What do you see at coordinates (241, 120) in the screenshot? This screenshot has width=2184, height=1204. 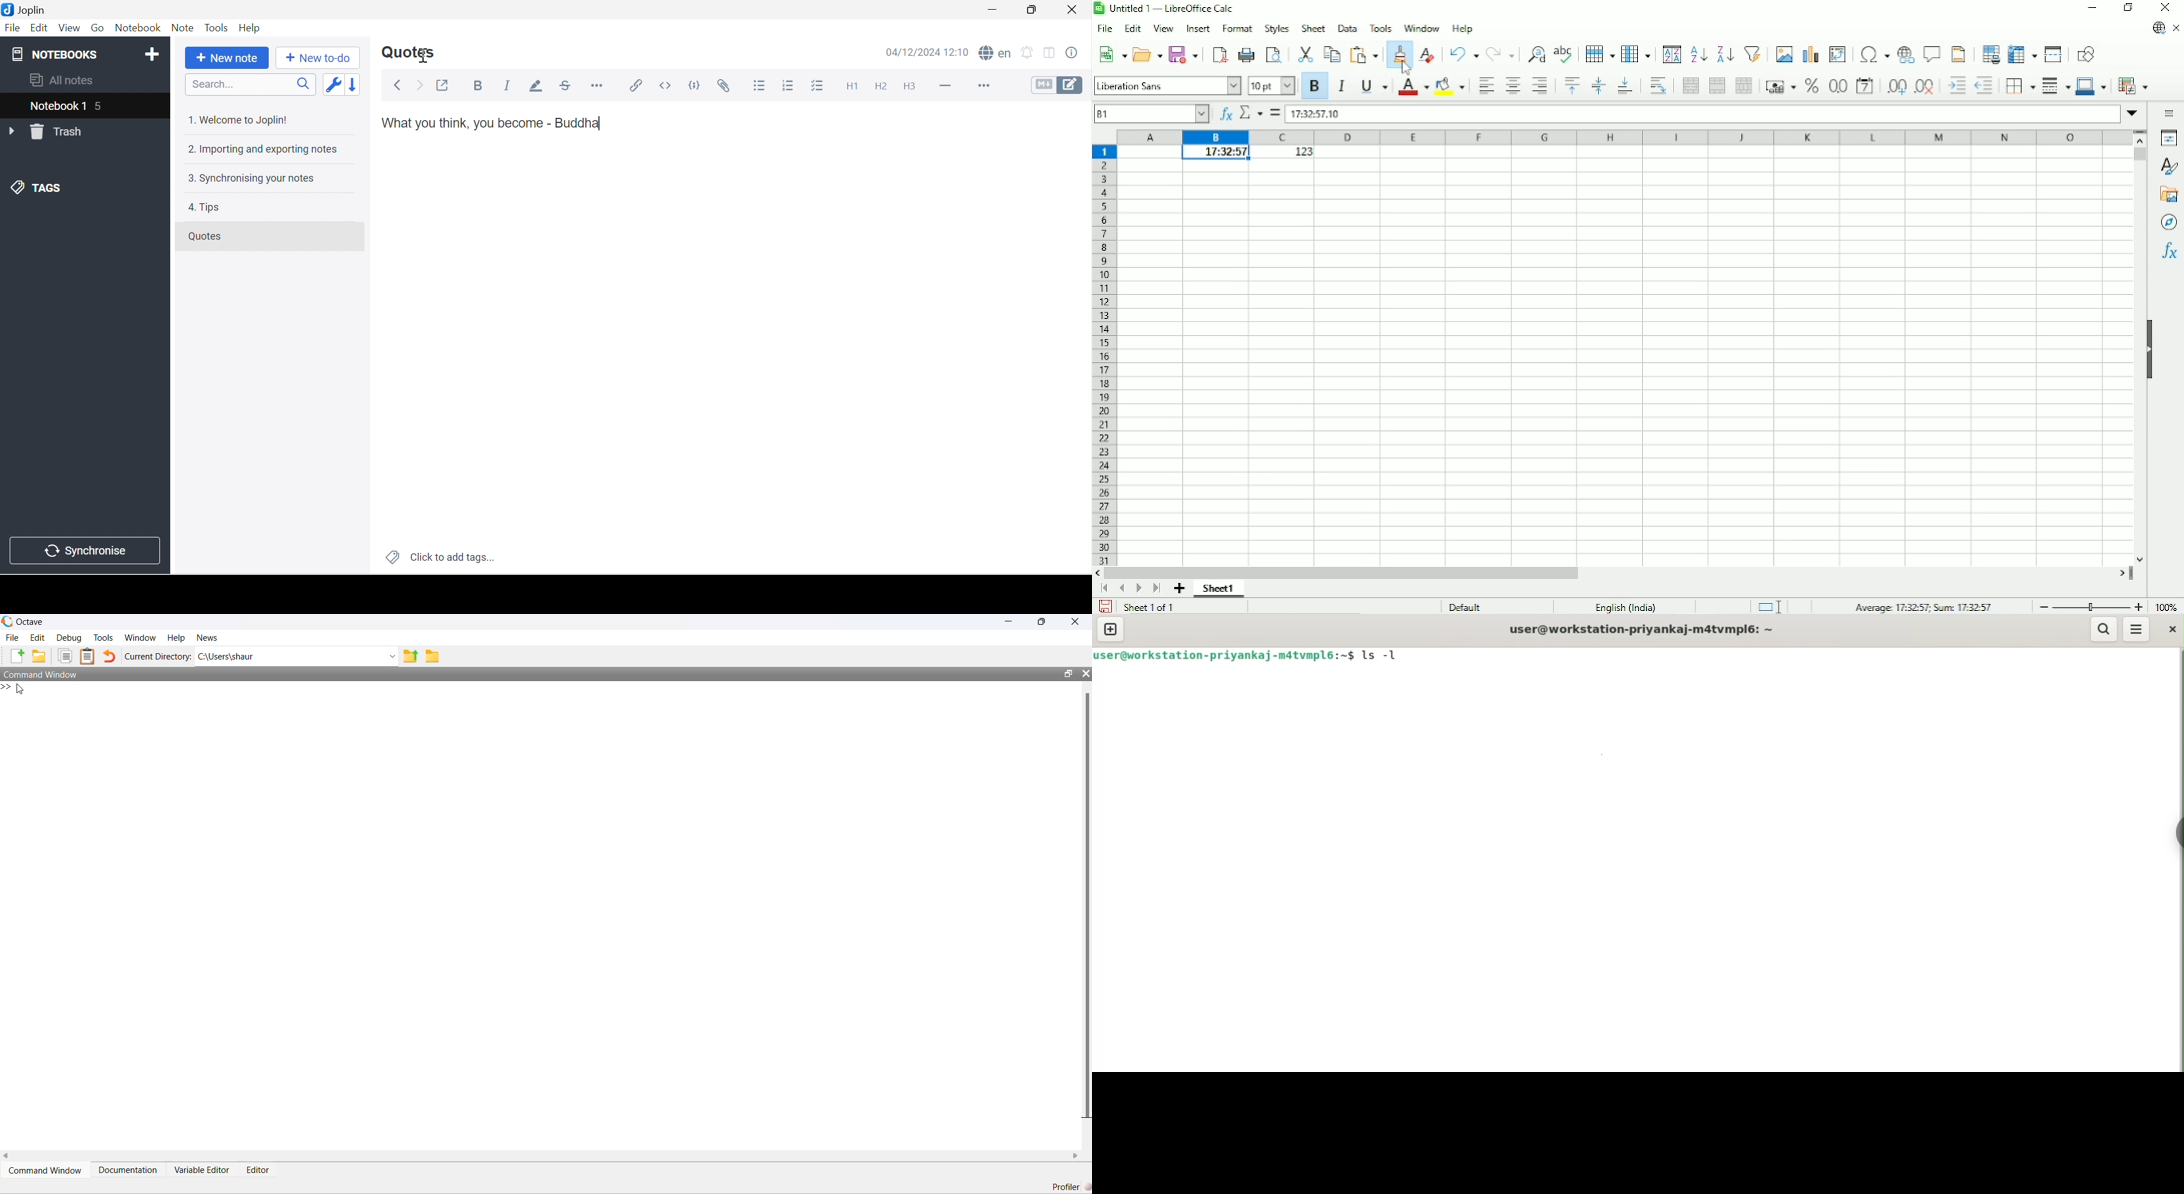 I see `1. Welcome to Joplin!` at bounding box center [241, 120].